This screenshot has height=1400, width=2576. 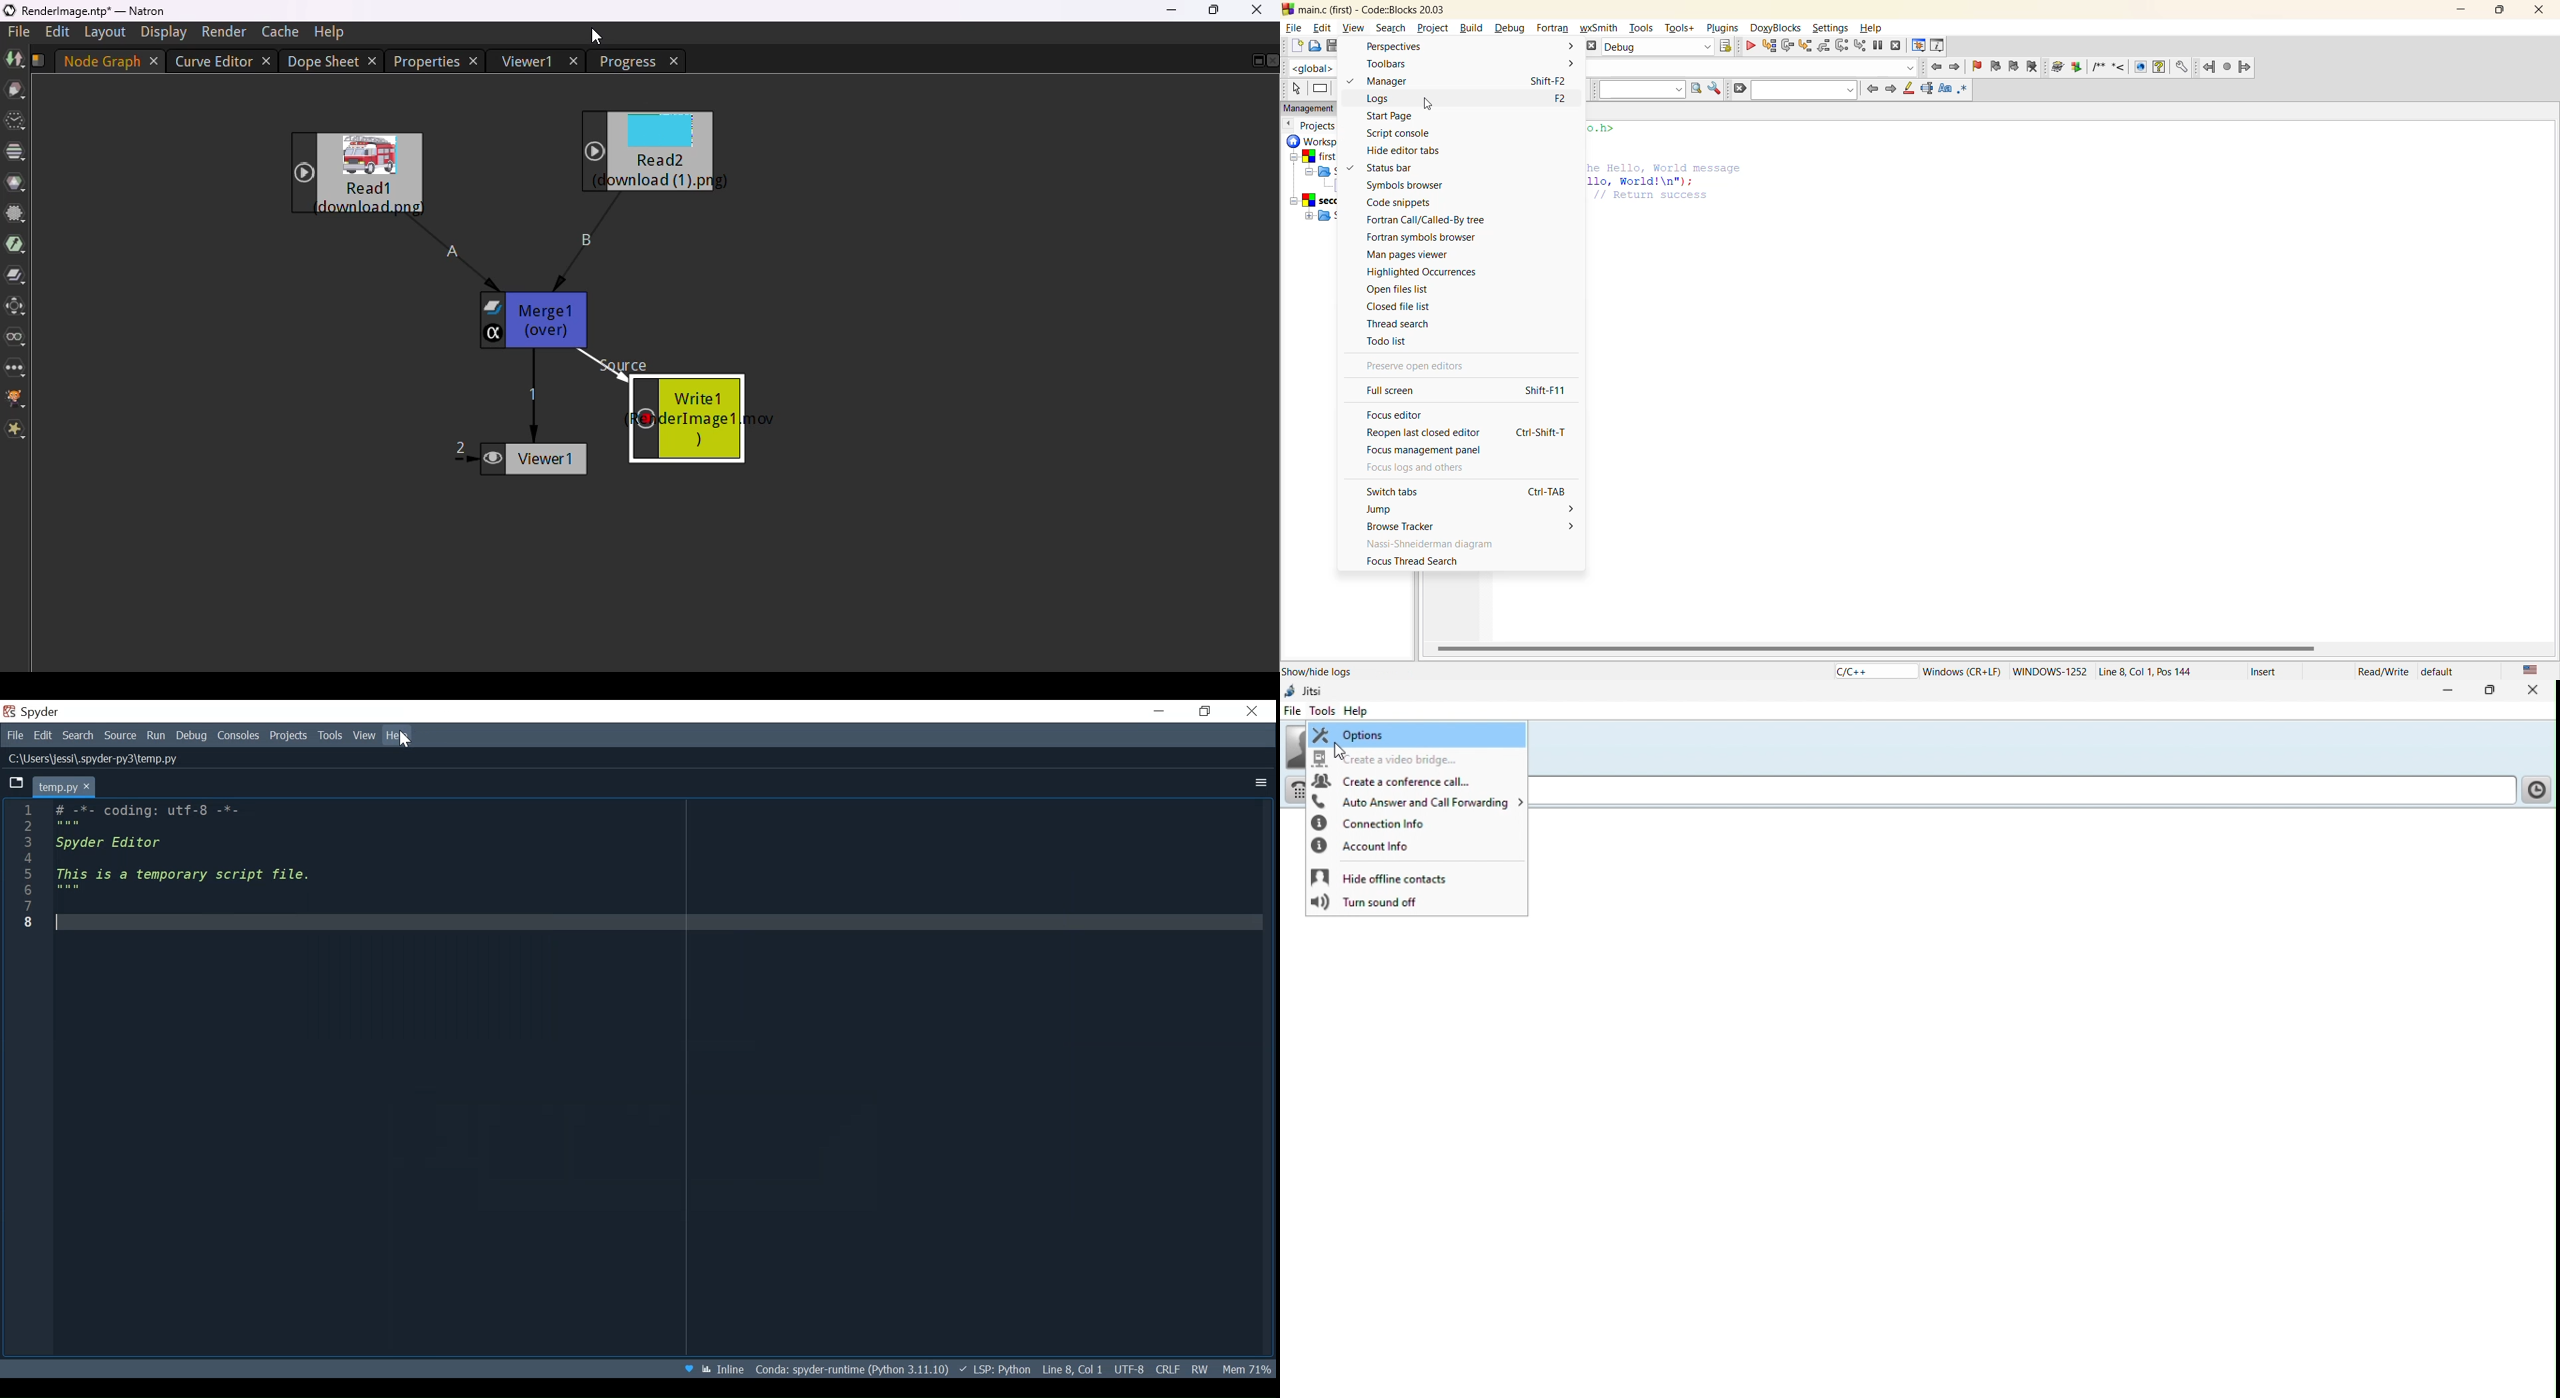 I want to click on Consoles, so click(x=240, y=737).